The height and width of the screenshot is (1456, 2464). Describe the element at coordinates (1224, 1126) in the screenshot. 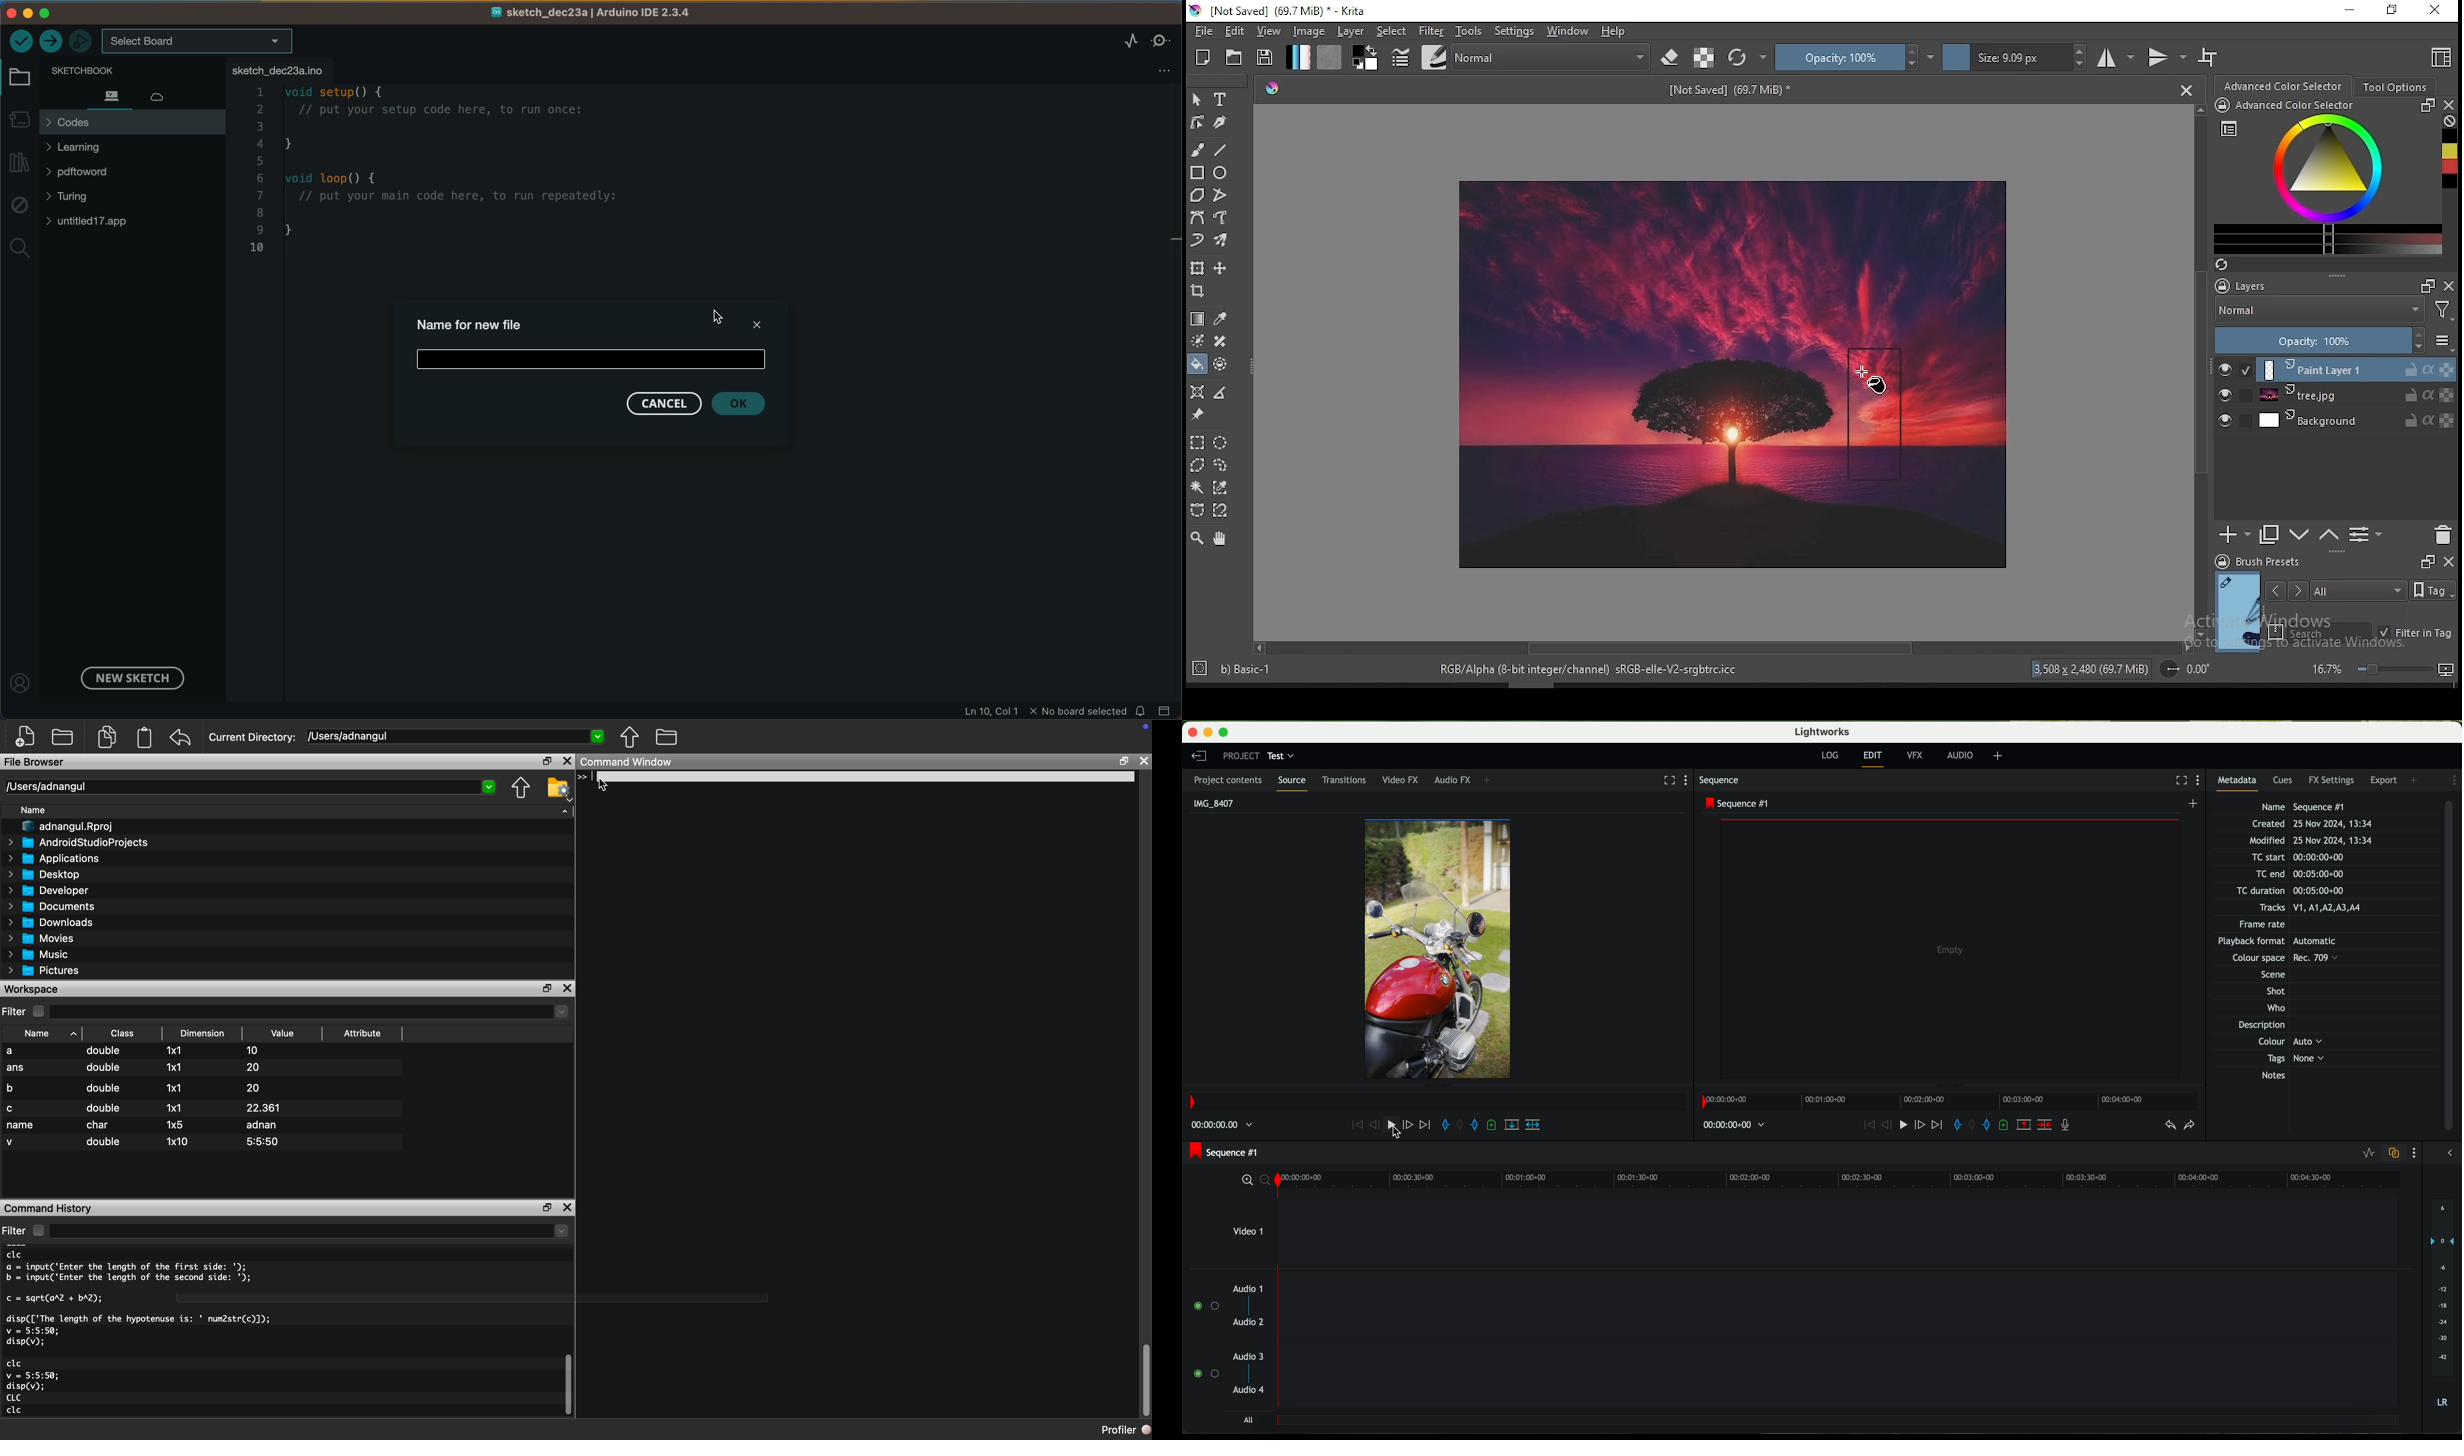

I see `time` at that location.